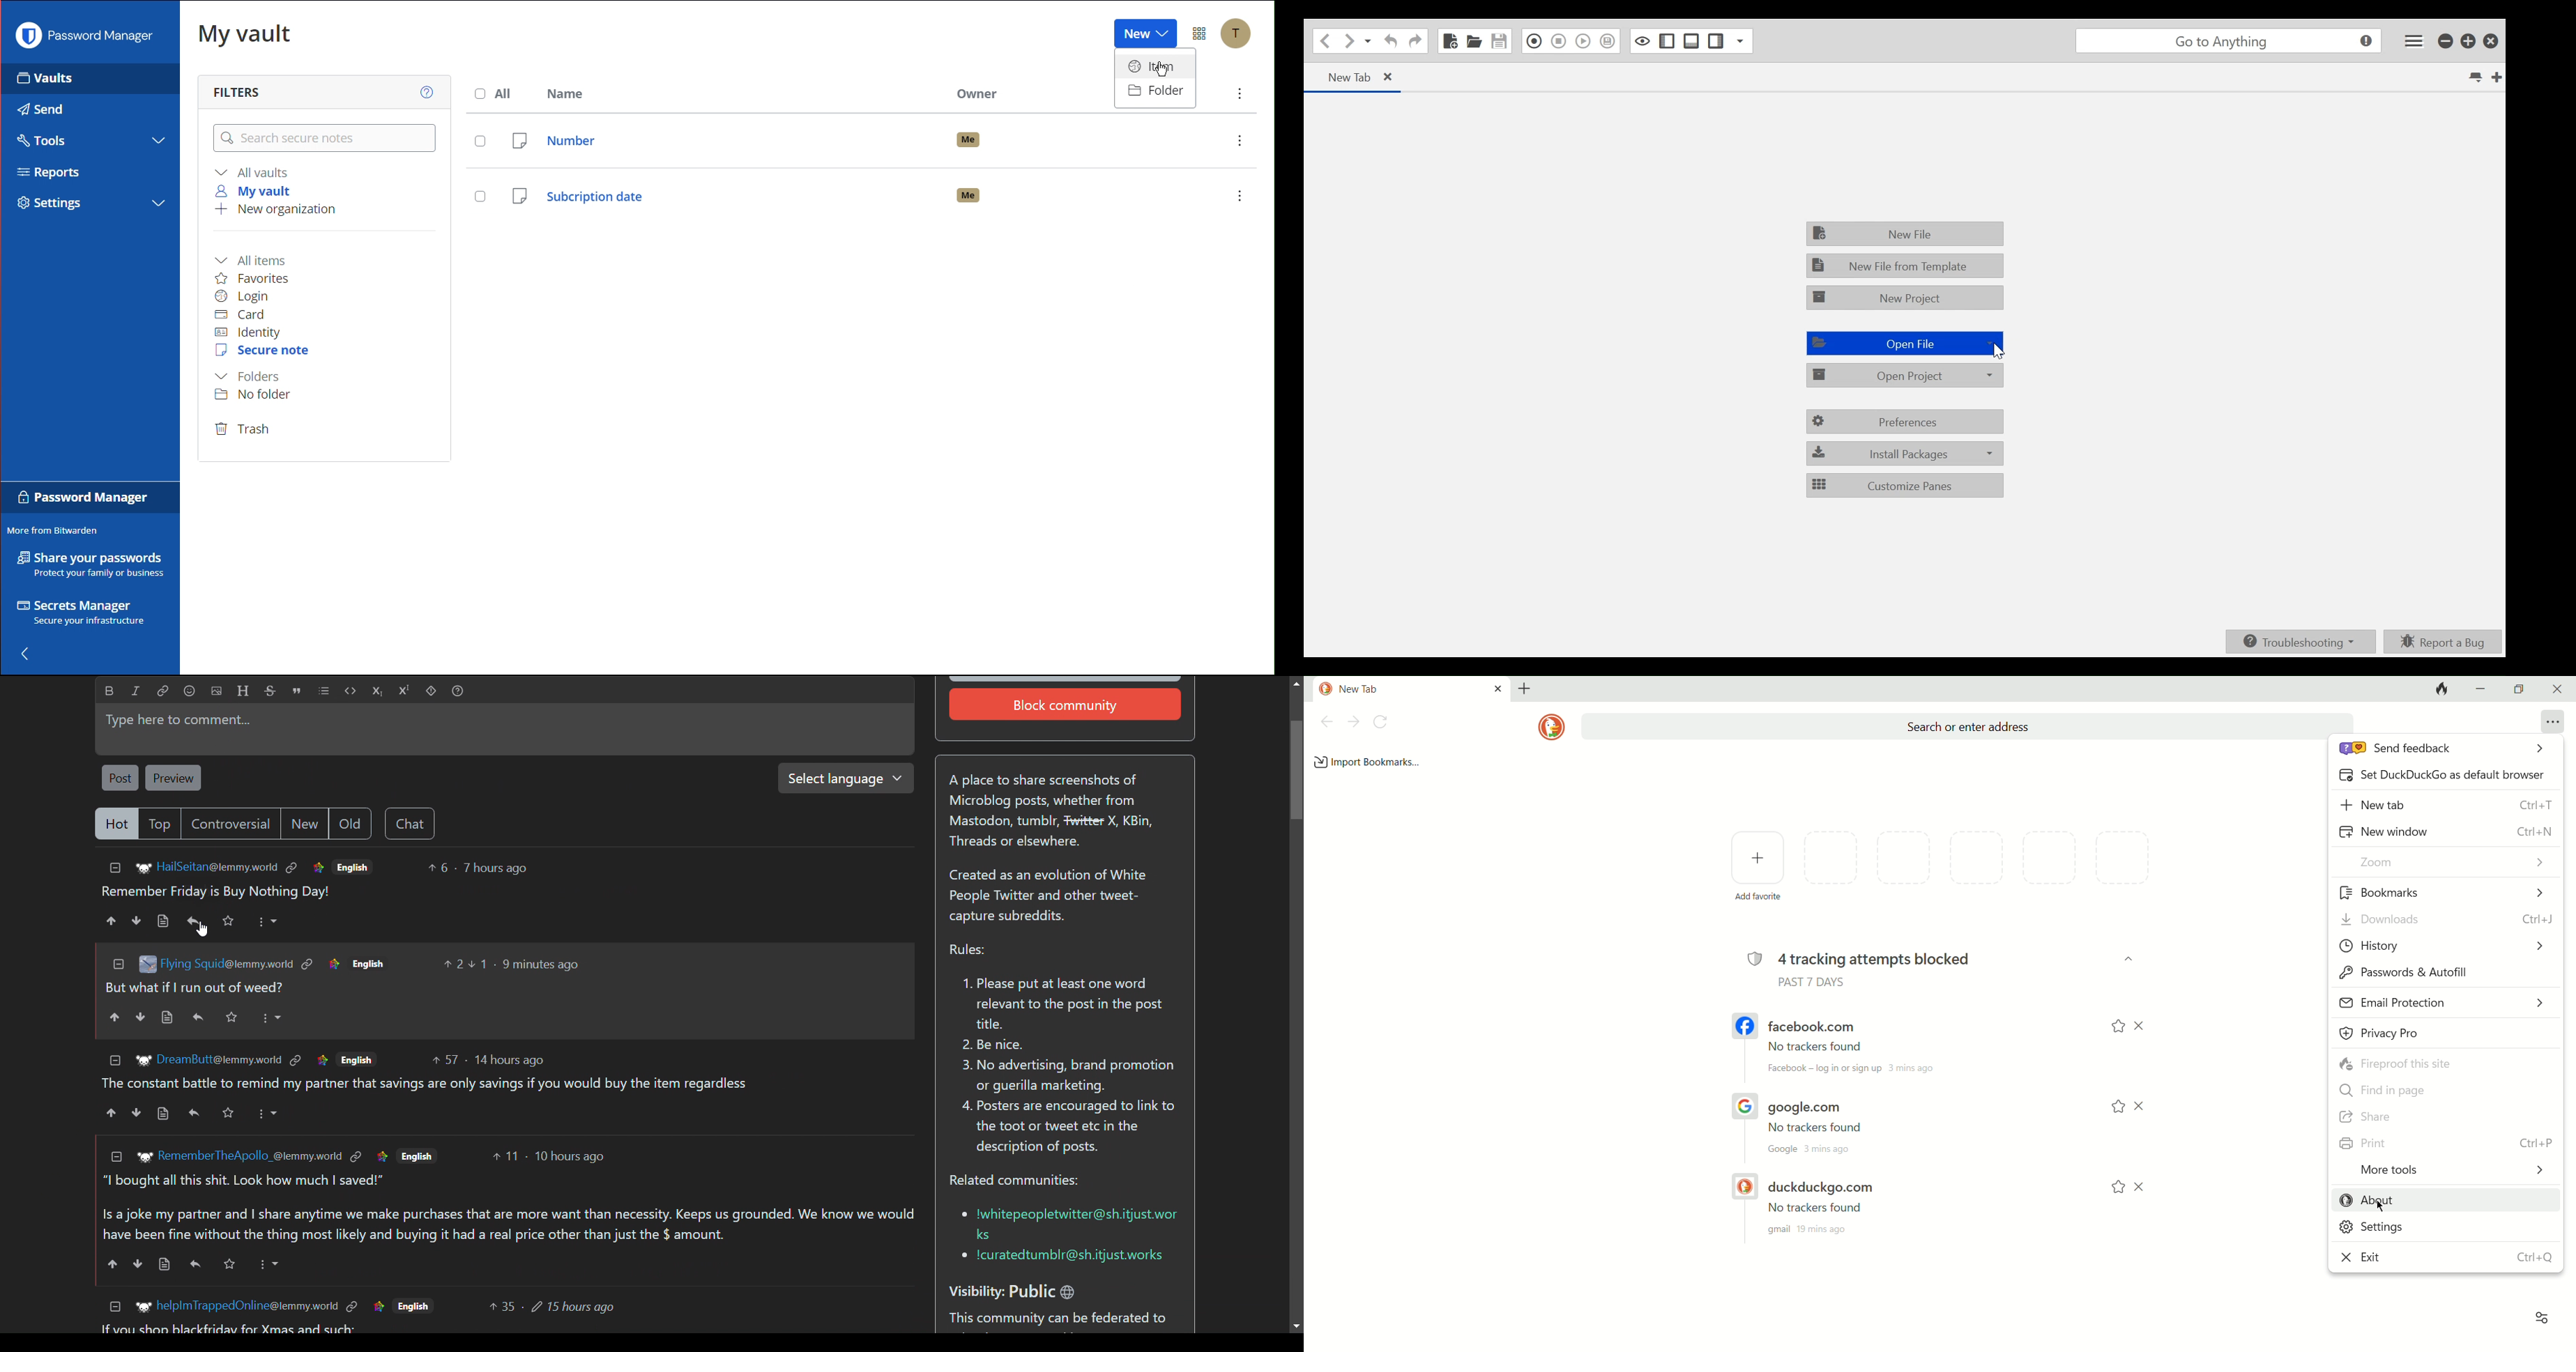 The width and height of the screenshot is (2576, 1372). Describe the element at coordinates (2446, 921) in the screenshot. I see `downloads` at that location.